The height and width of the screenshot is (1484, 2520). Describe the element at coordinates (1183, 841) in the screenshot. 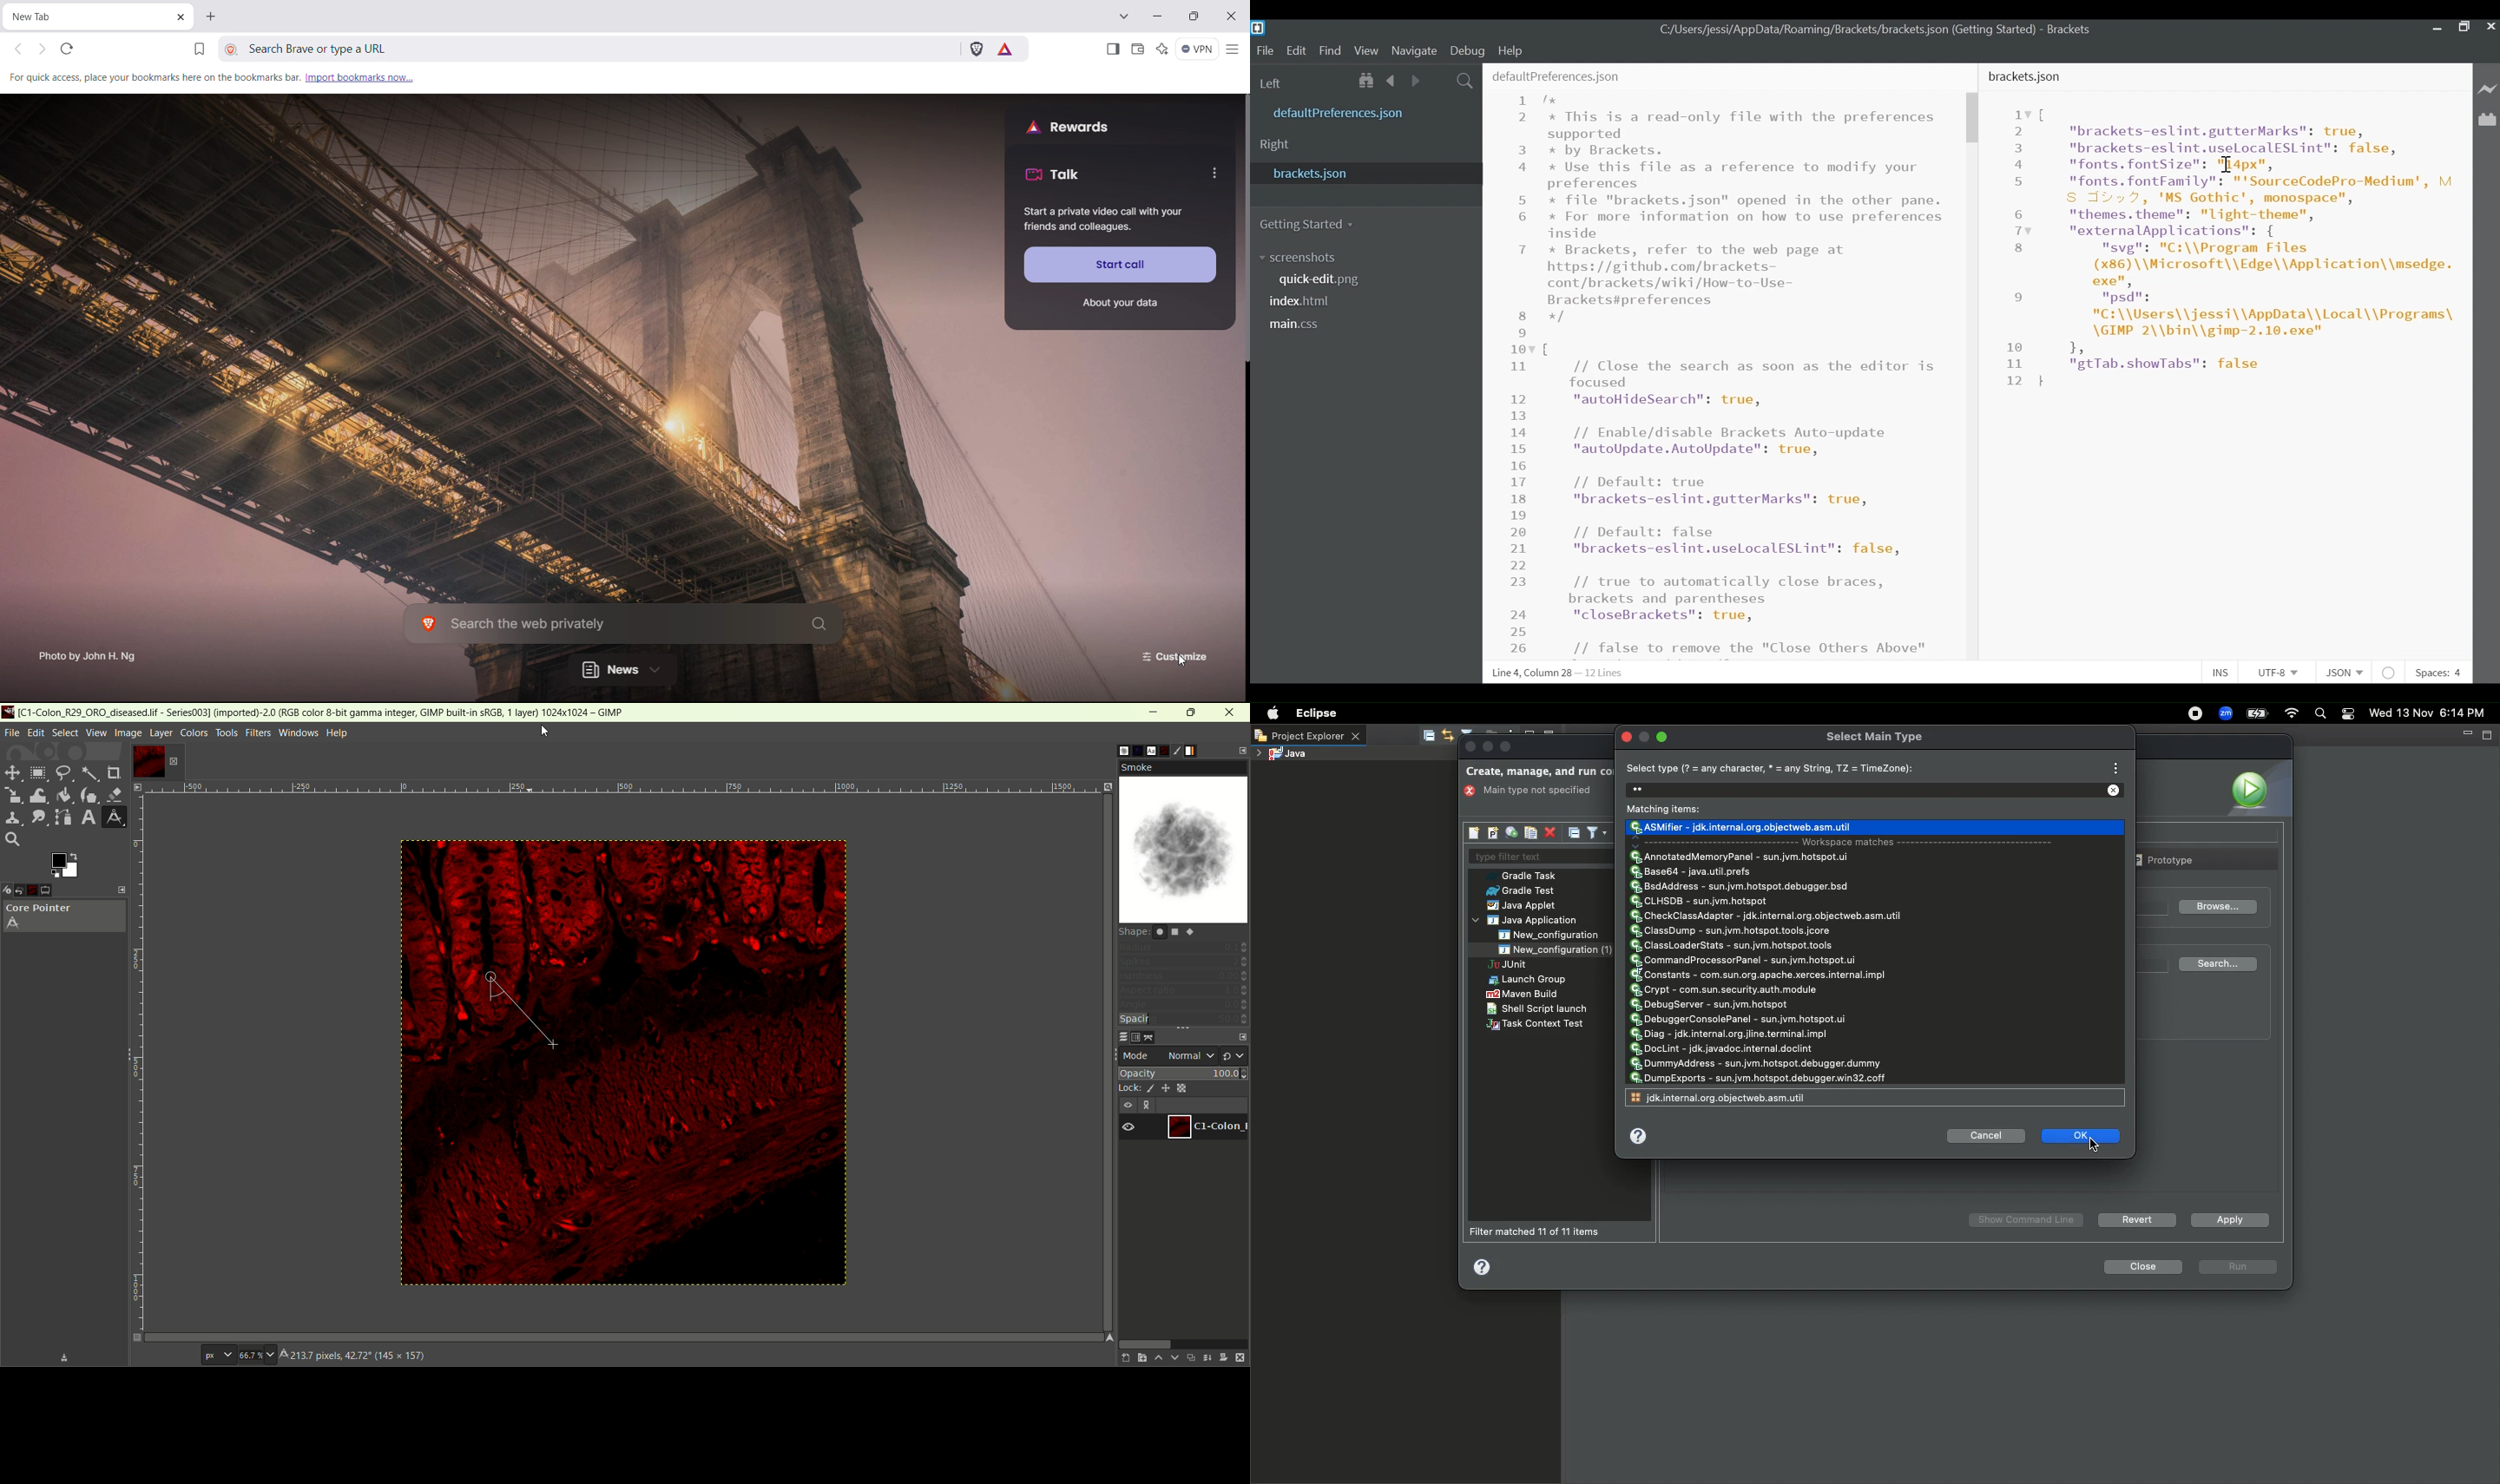

I see `smoke` at that location.